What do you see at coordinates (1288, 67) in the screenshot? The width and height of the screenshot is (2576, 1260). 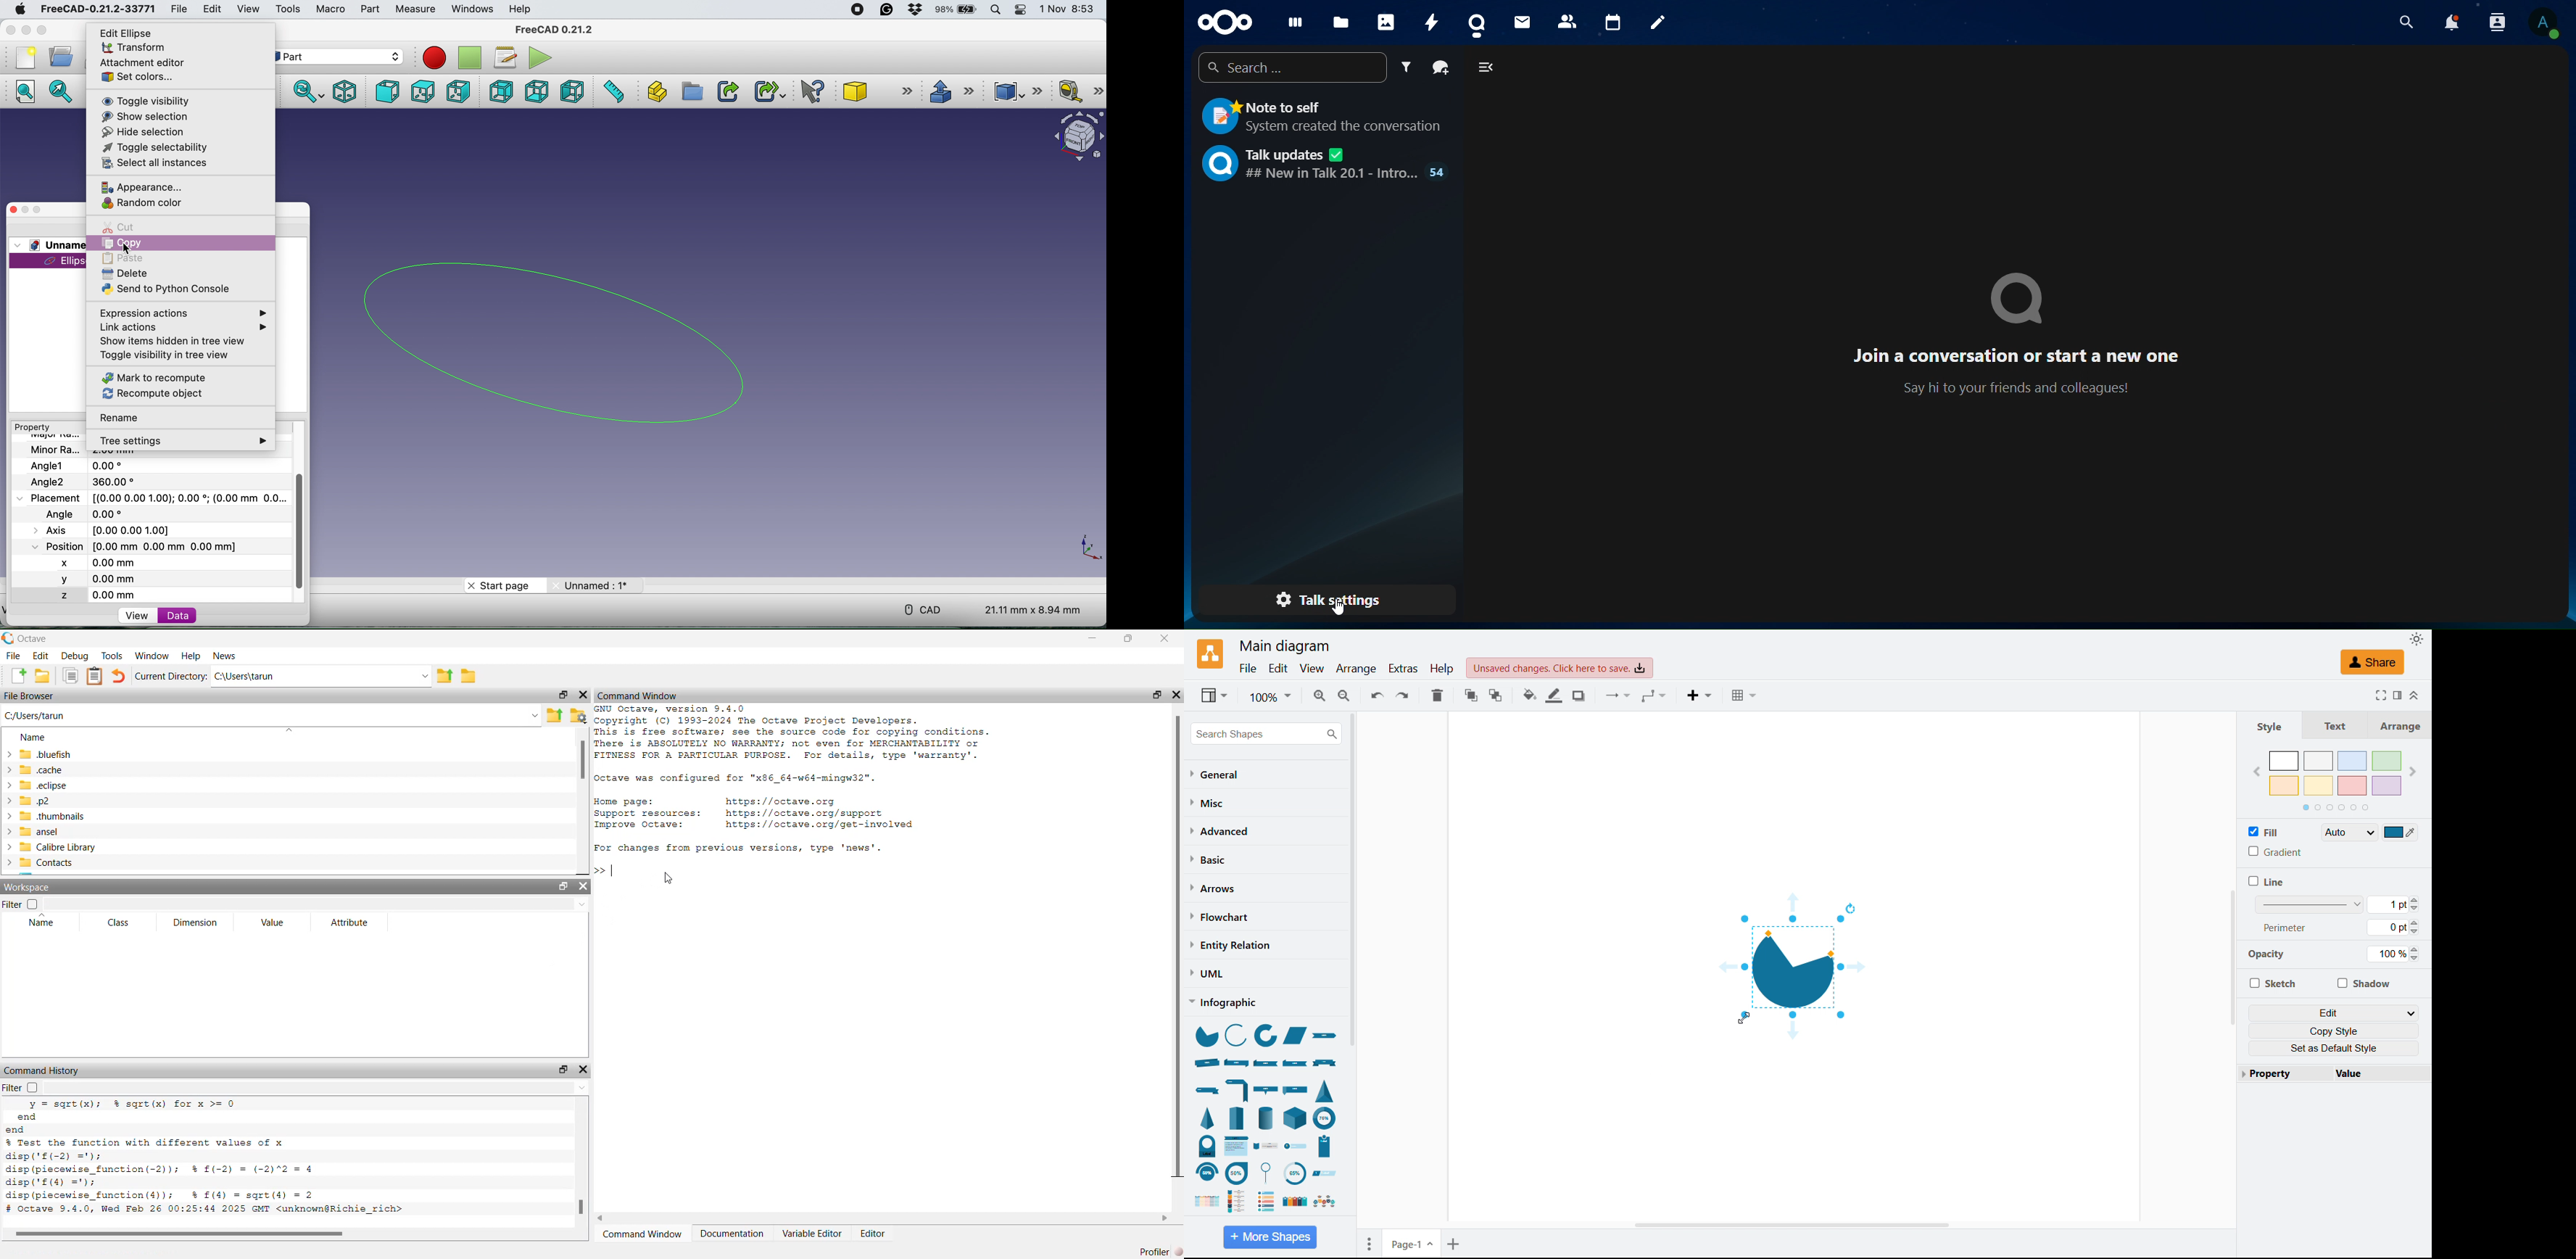 I see `search ..` at bounding box center [1288, 67].